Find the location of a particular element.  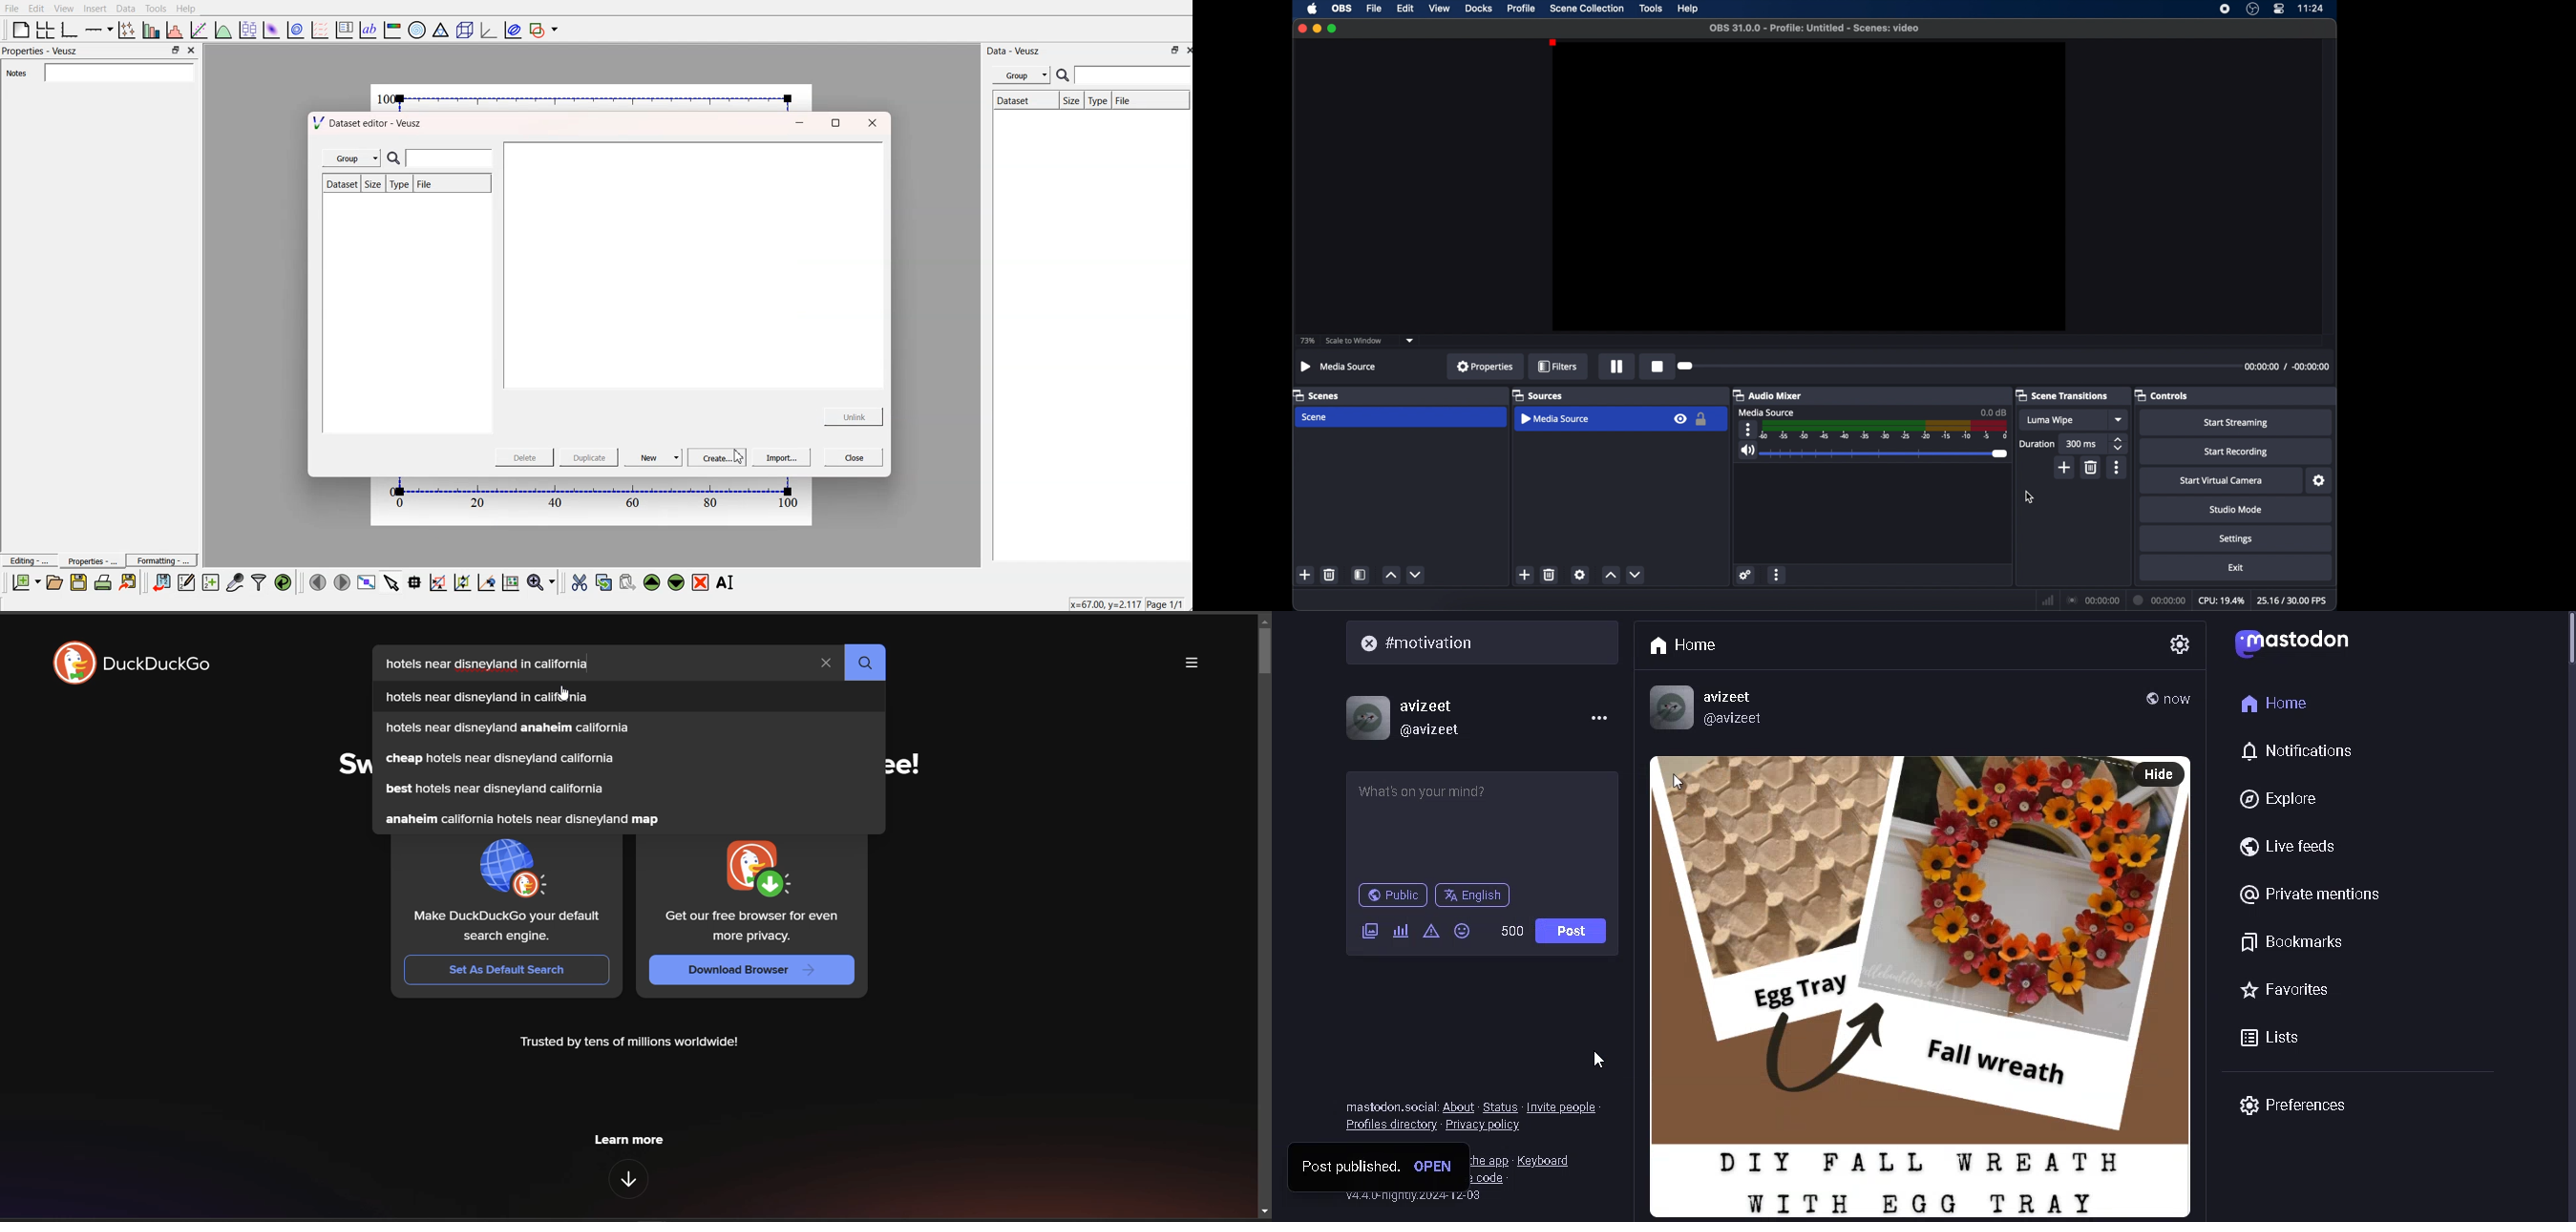

more options is located at coordinates (1749, 429).